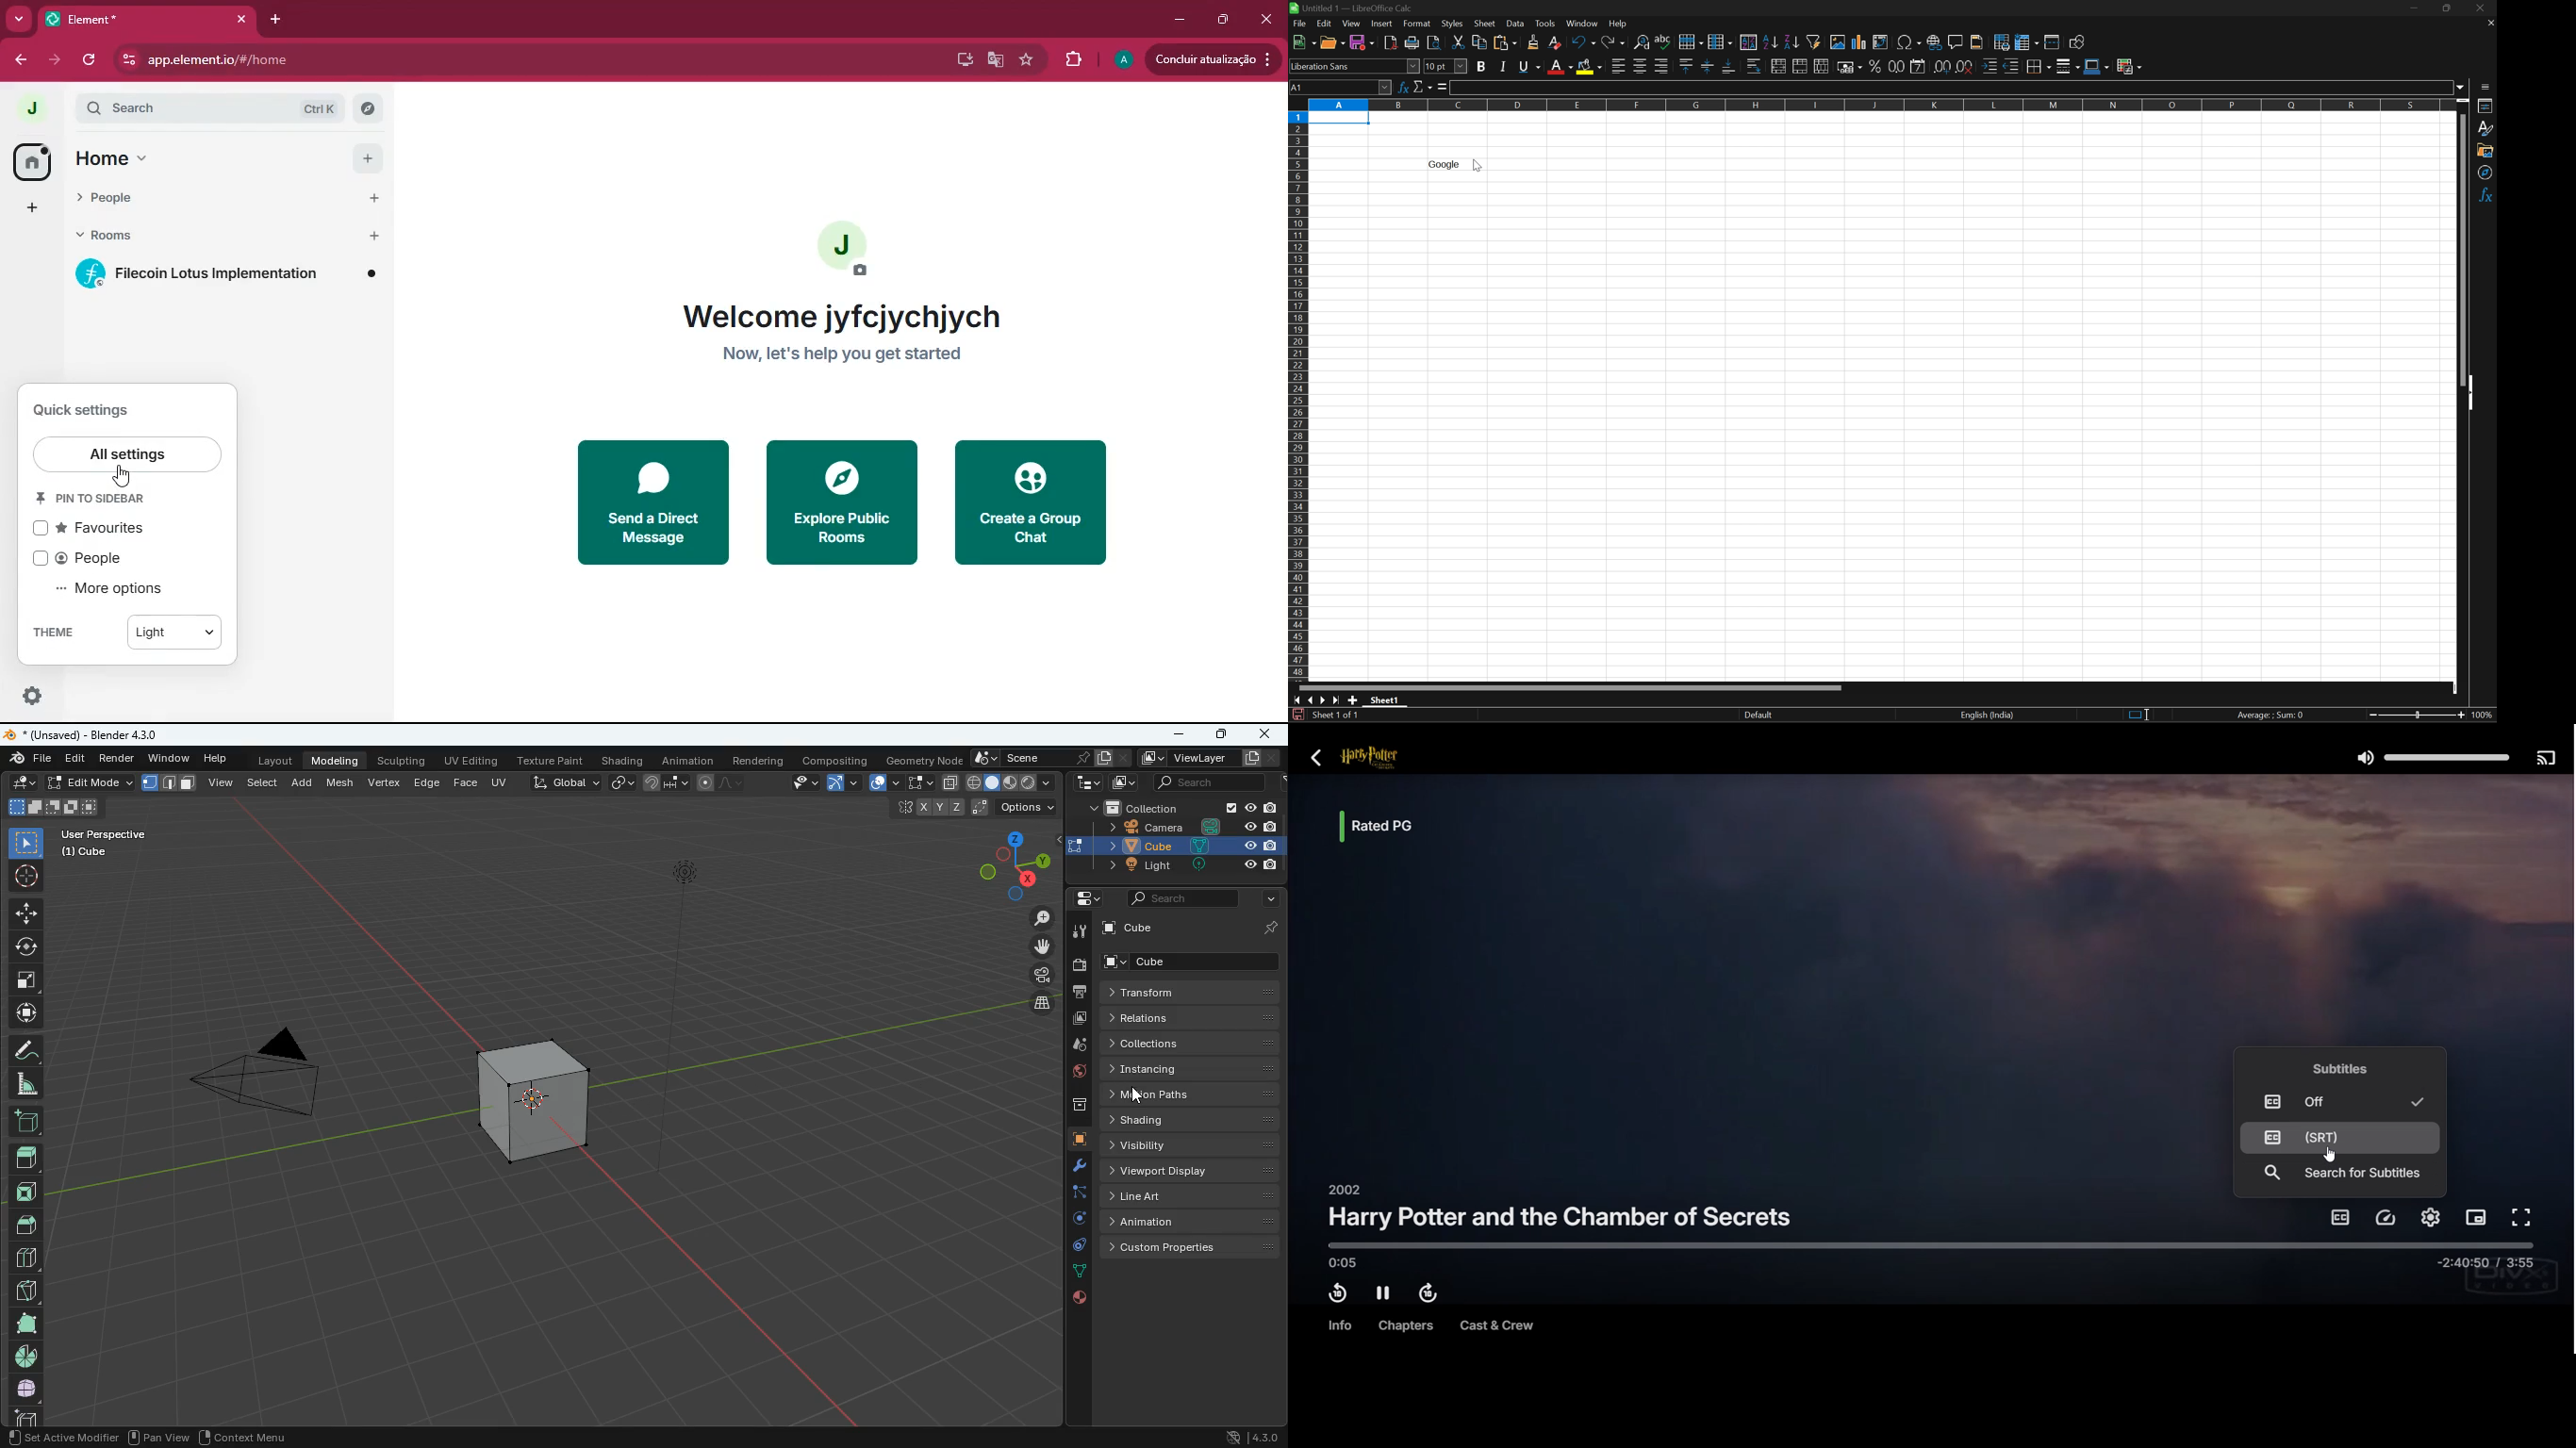 Image resolution: width=2576 pixels, height=1456 pixels. What do you see at coordinates (566, 782) in the screenshot?
I see `global` at bounding box center [566, 782].